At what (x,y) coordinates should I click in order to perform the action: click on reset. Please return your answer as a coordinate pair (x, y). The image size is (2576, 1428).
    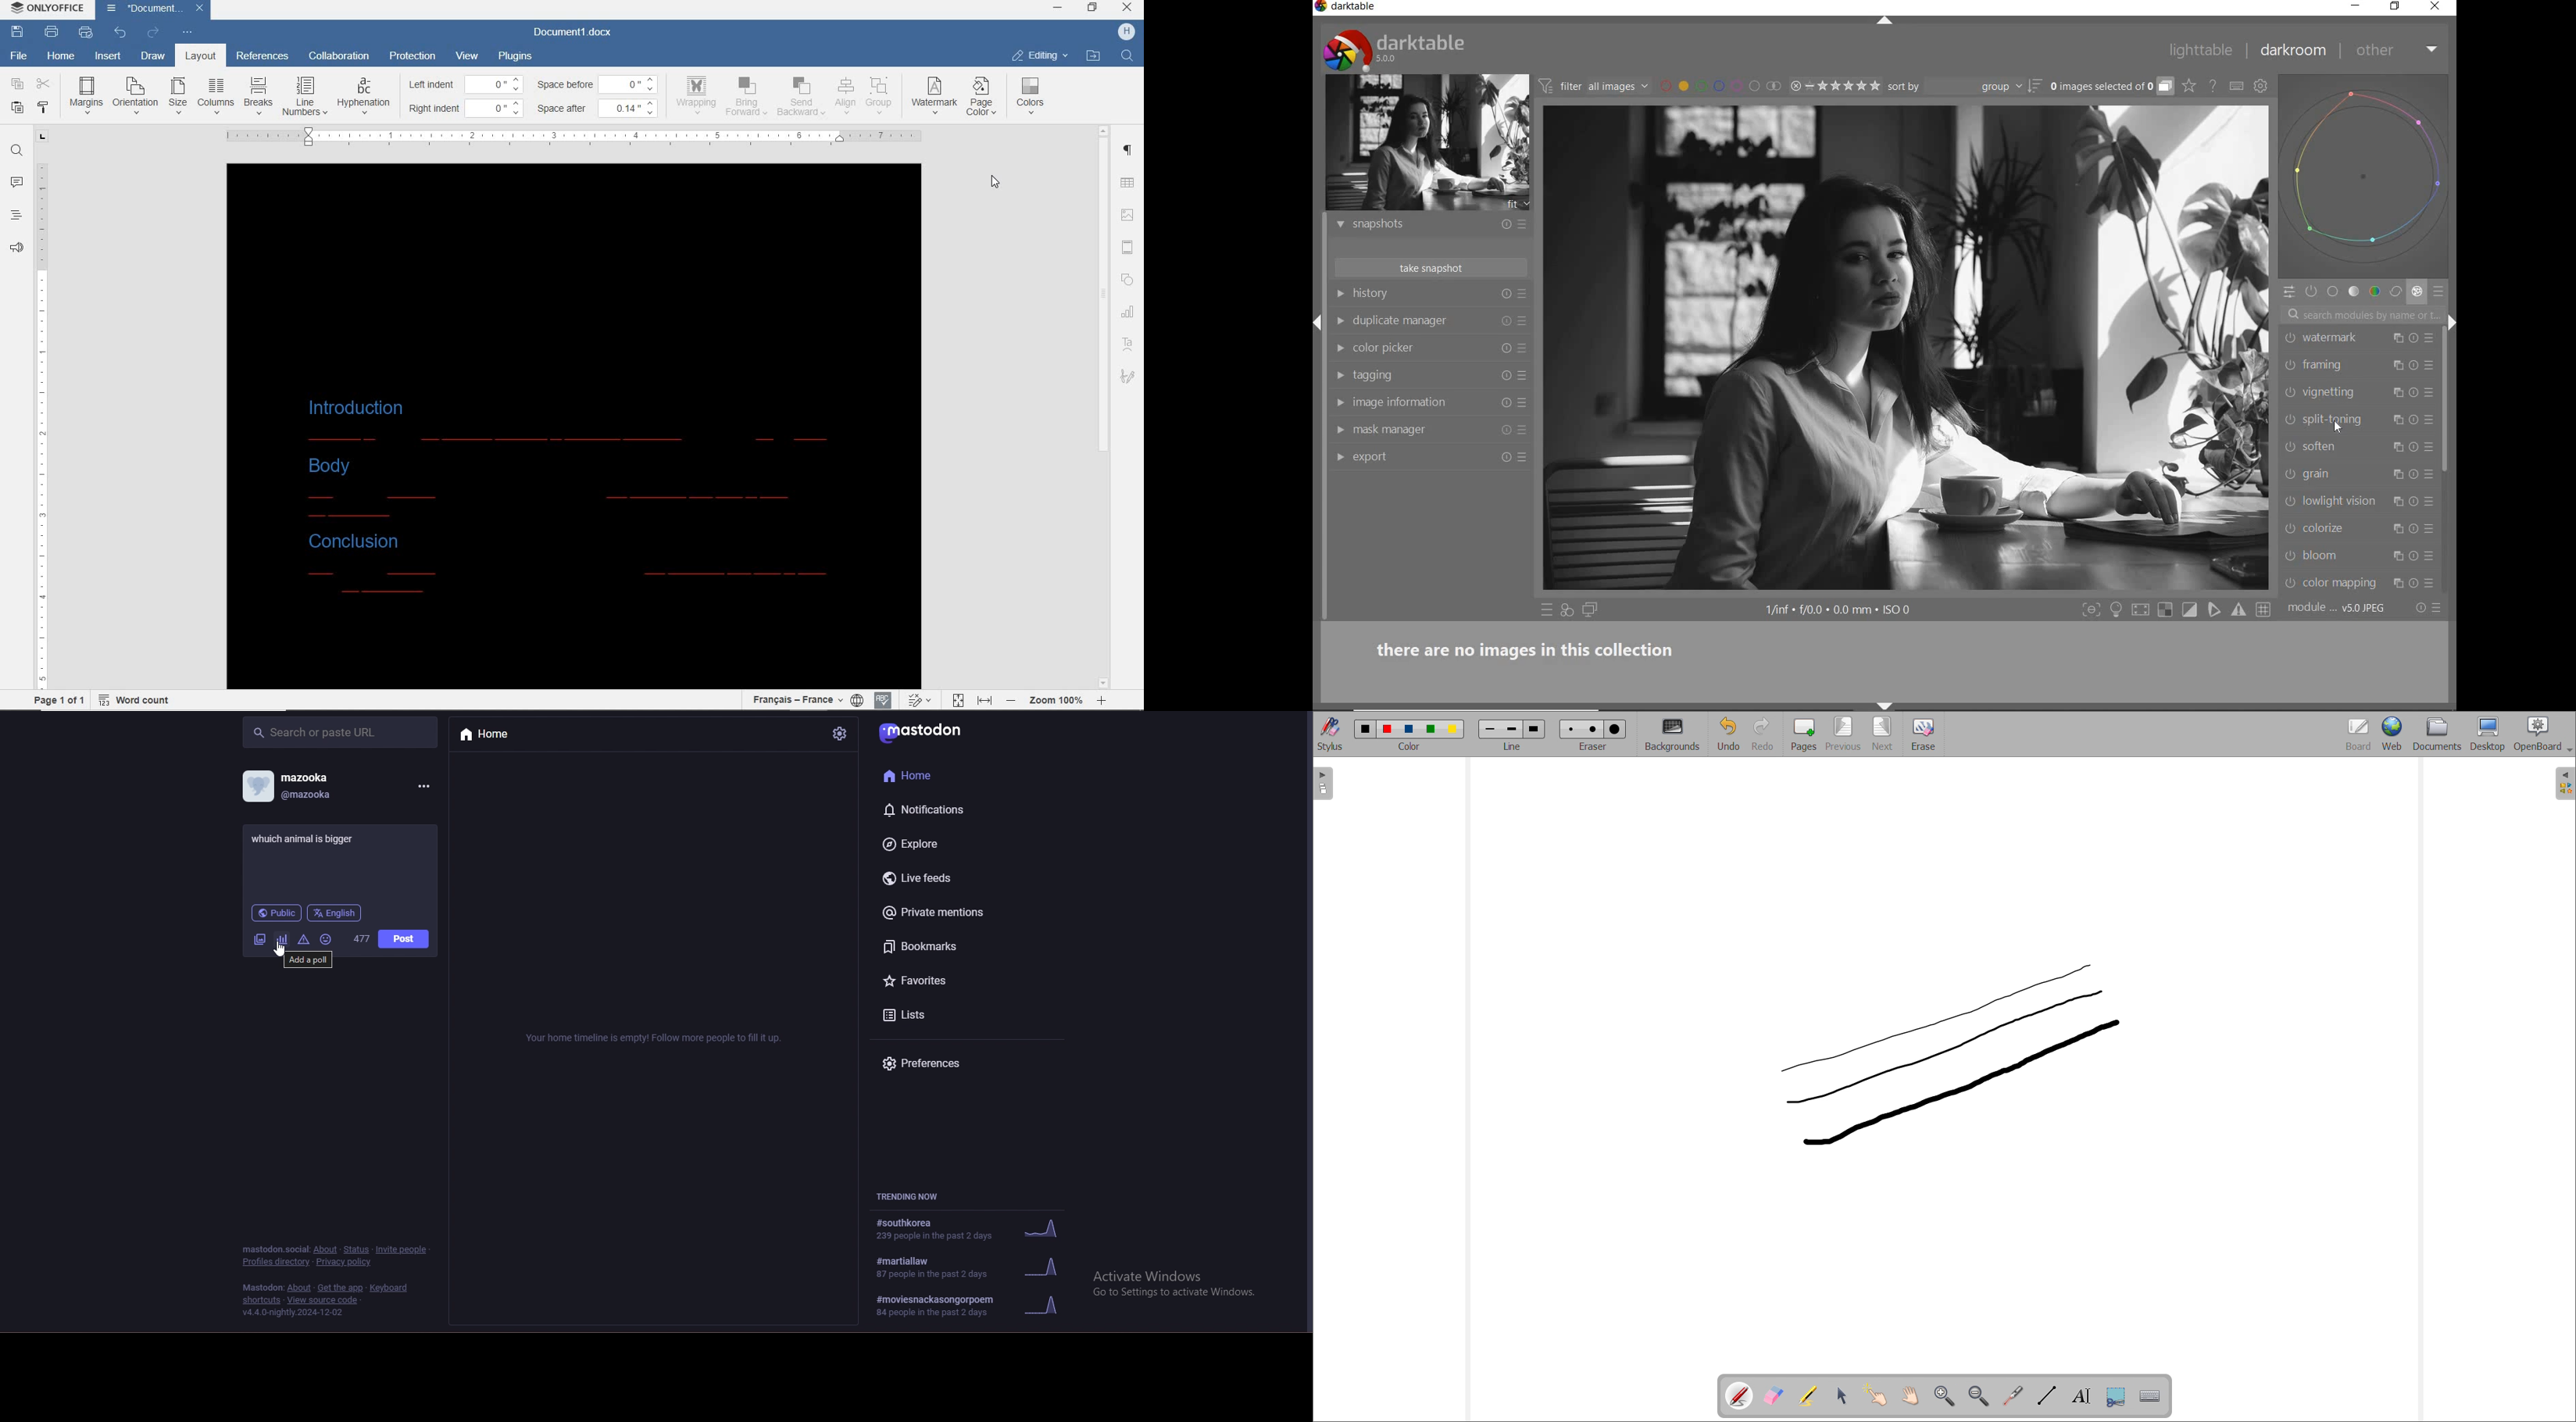
    Looking at the image, I should click on (1503, 226).